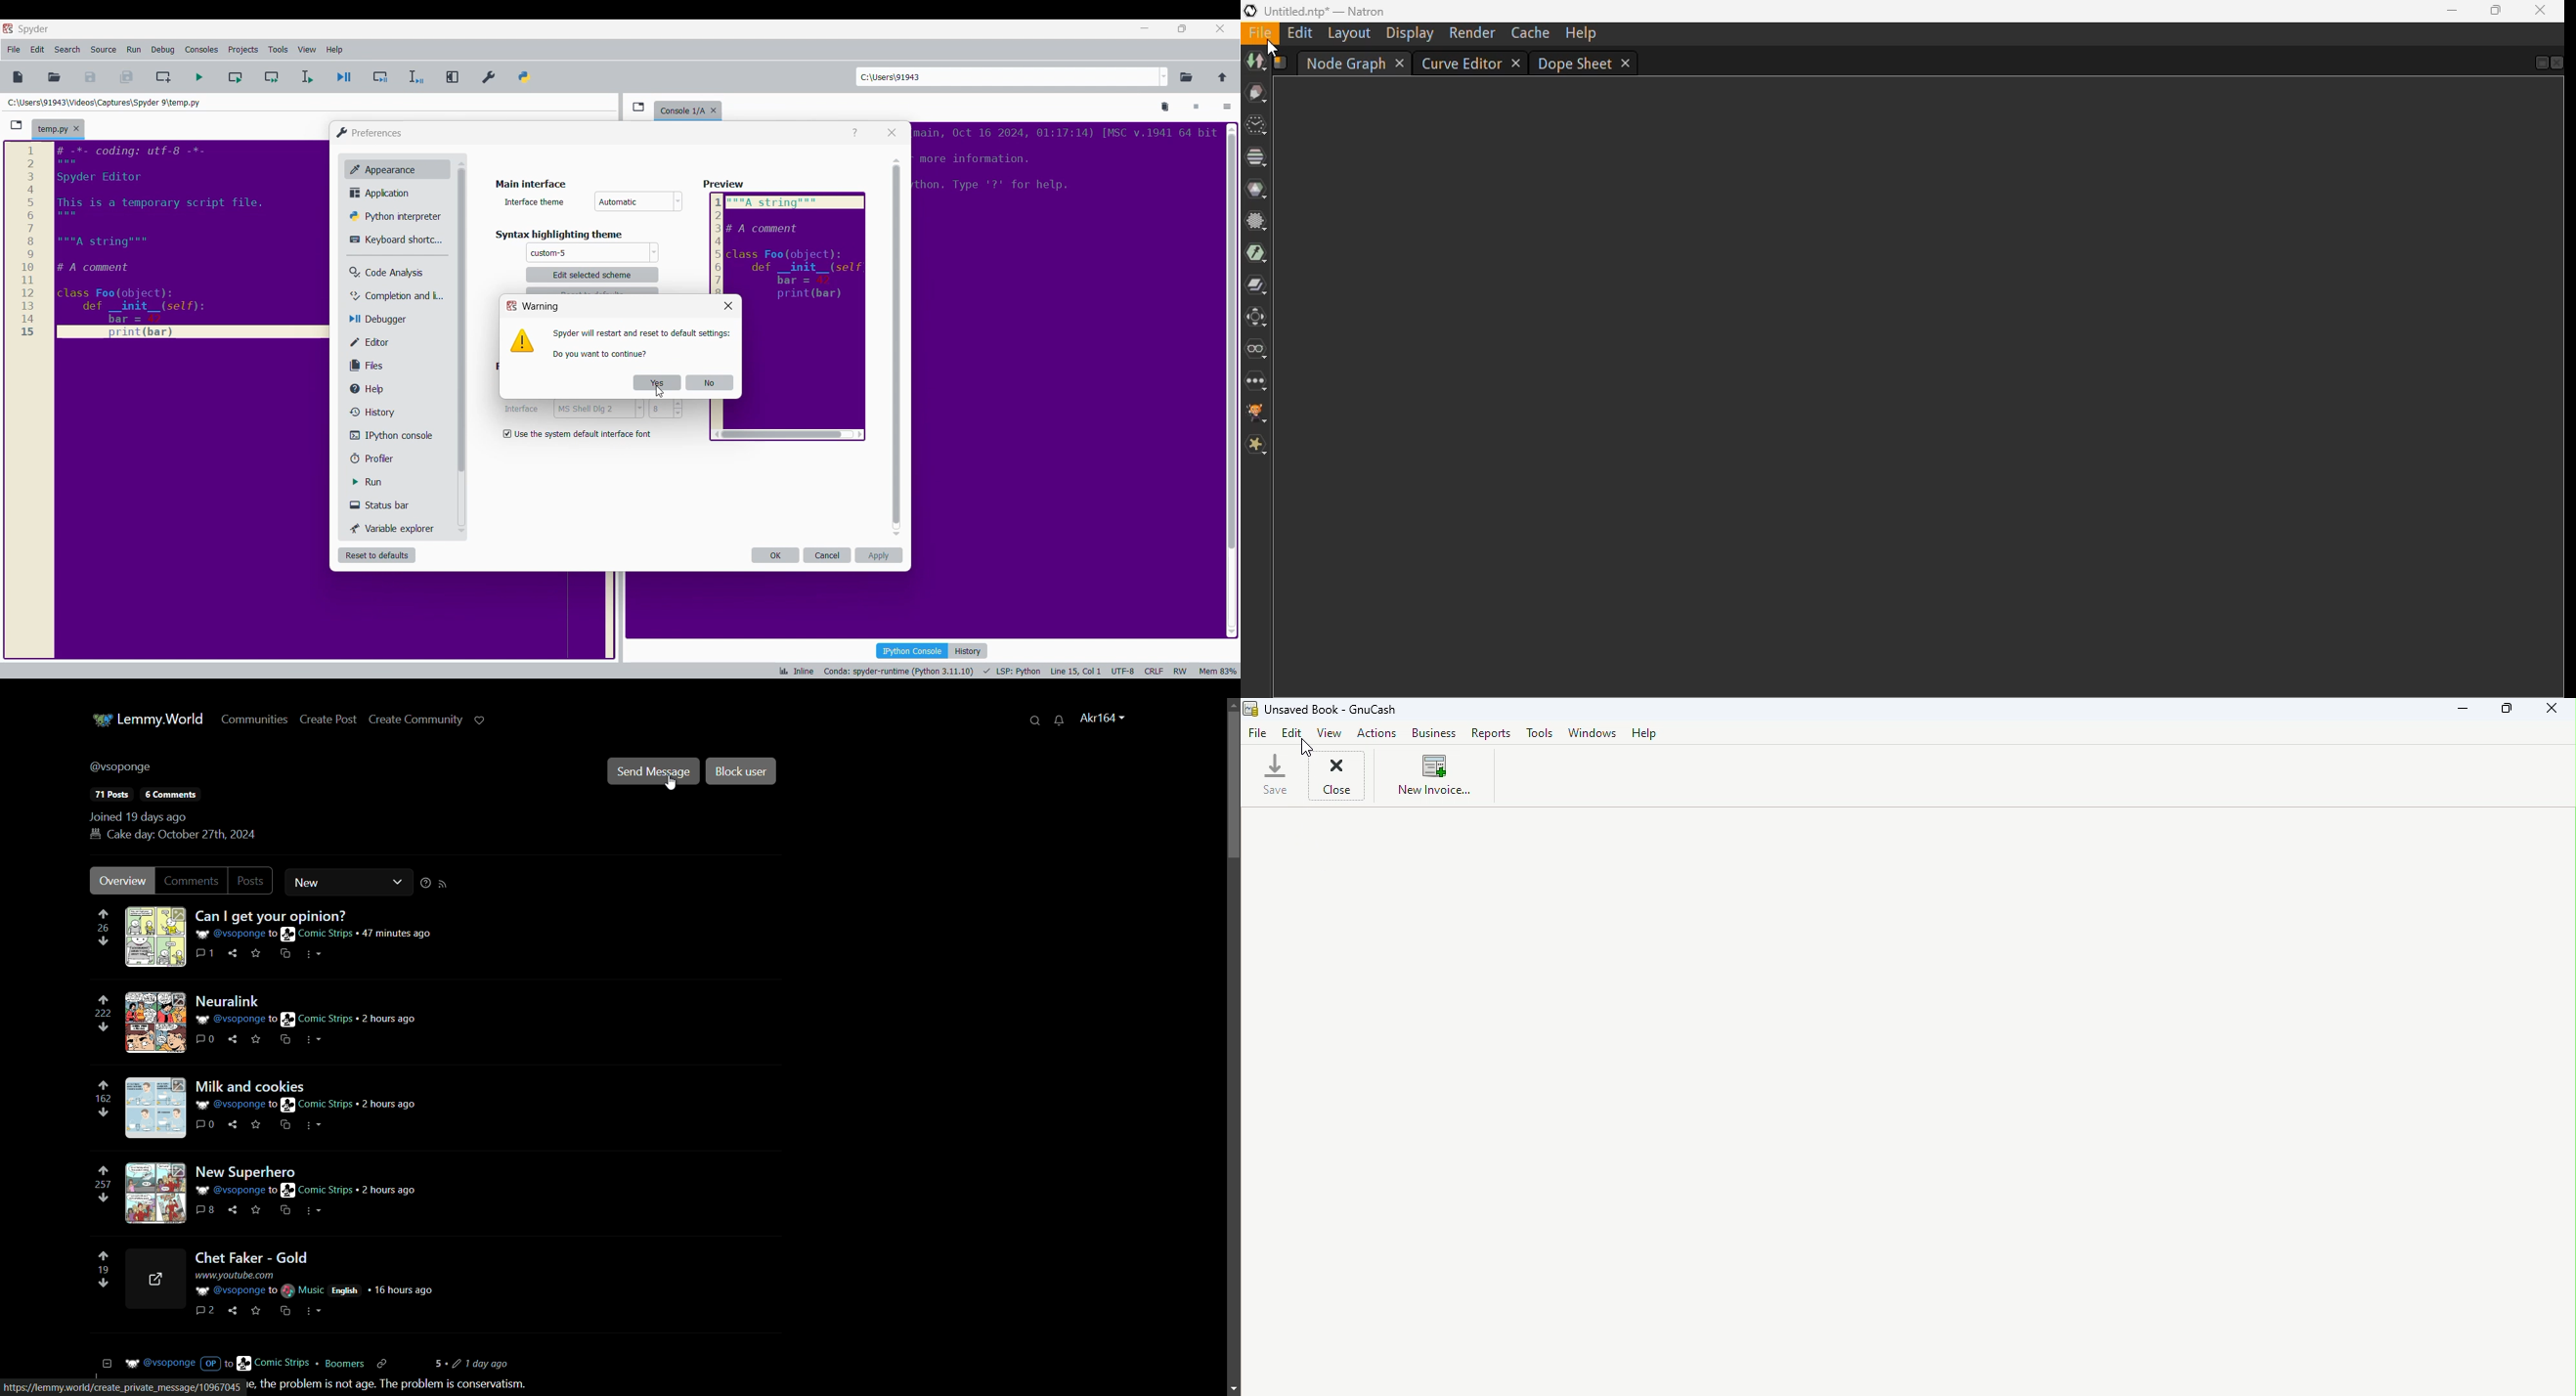 The width and height of the screenshot is (2576, 1400). Describe the element at coordinates (1145, 28) in the screenshot. I see `Minimize` at that location.